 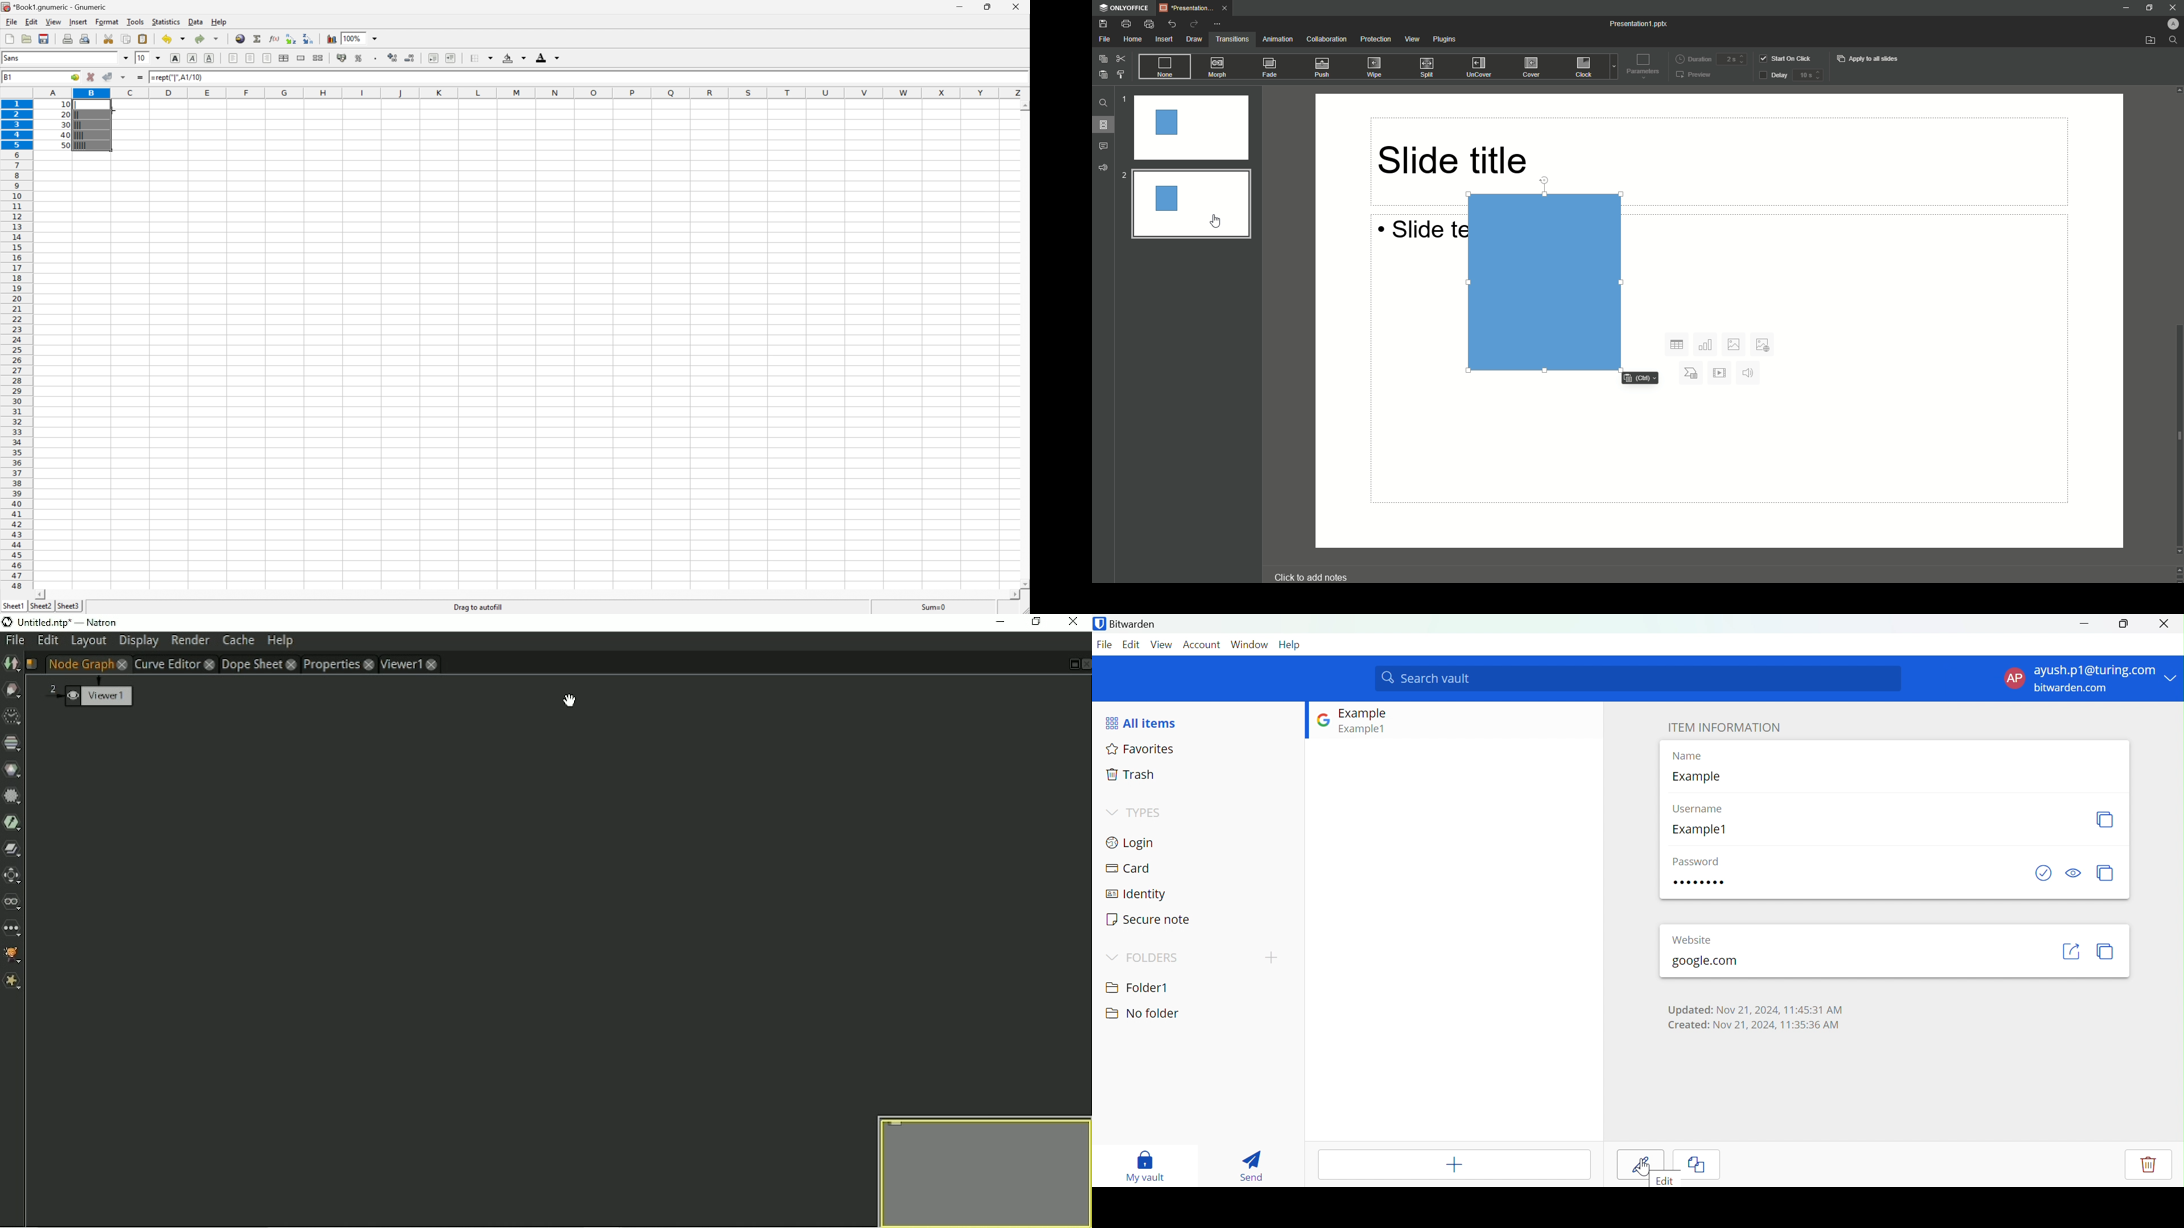 What do you see at coordinates (531, 93) in the screenshot?
I see `Column names` at bounding box center [531, 93].